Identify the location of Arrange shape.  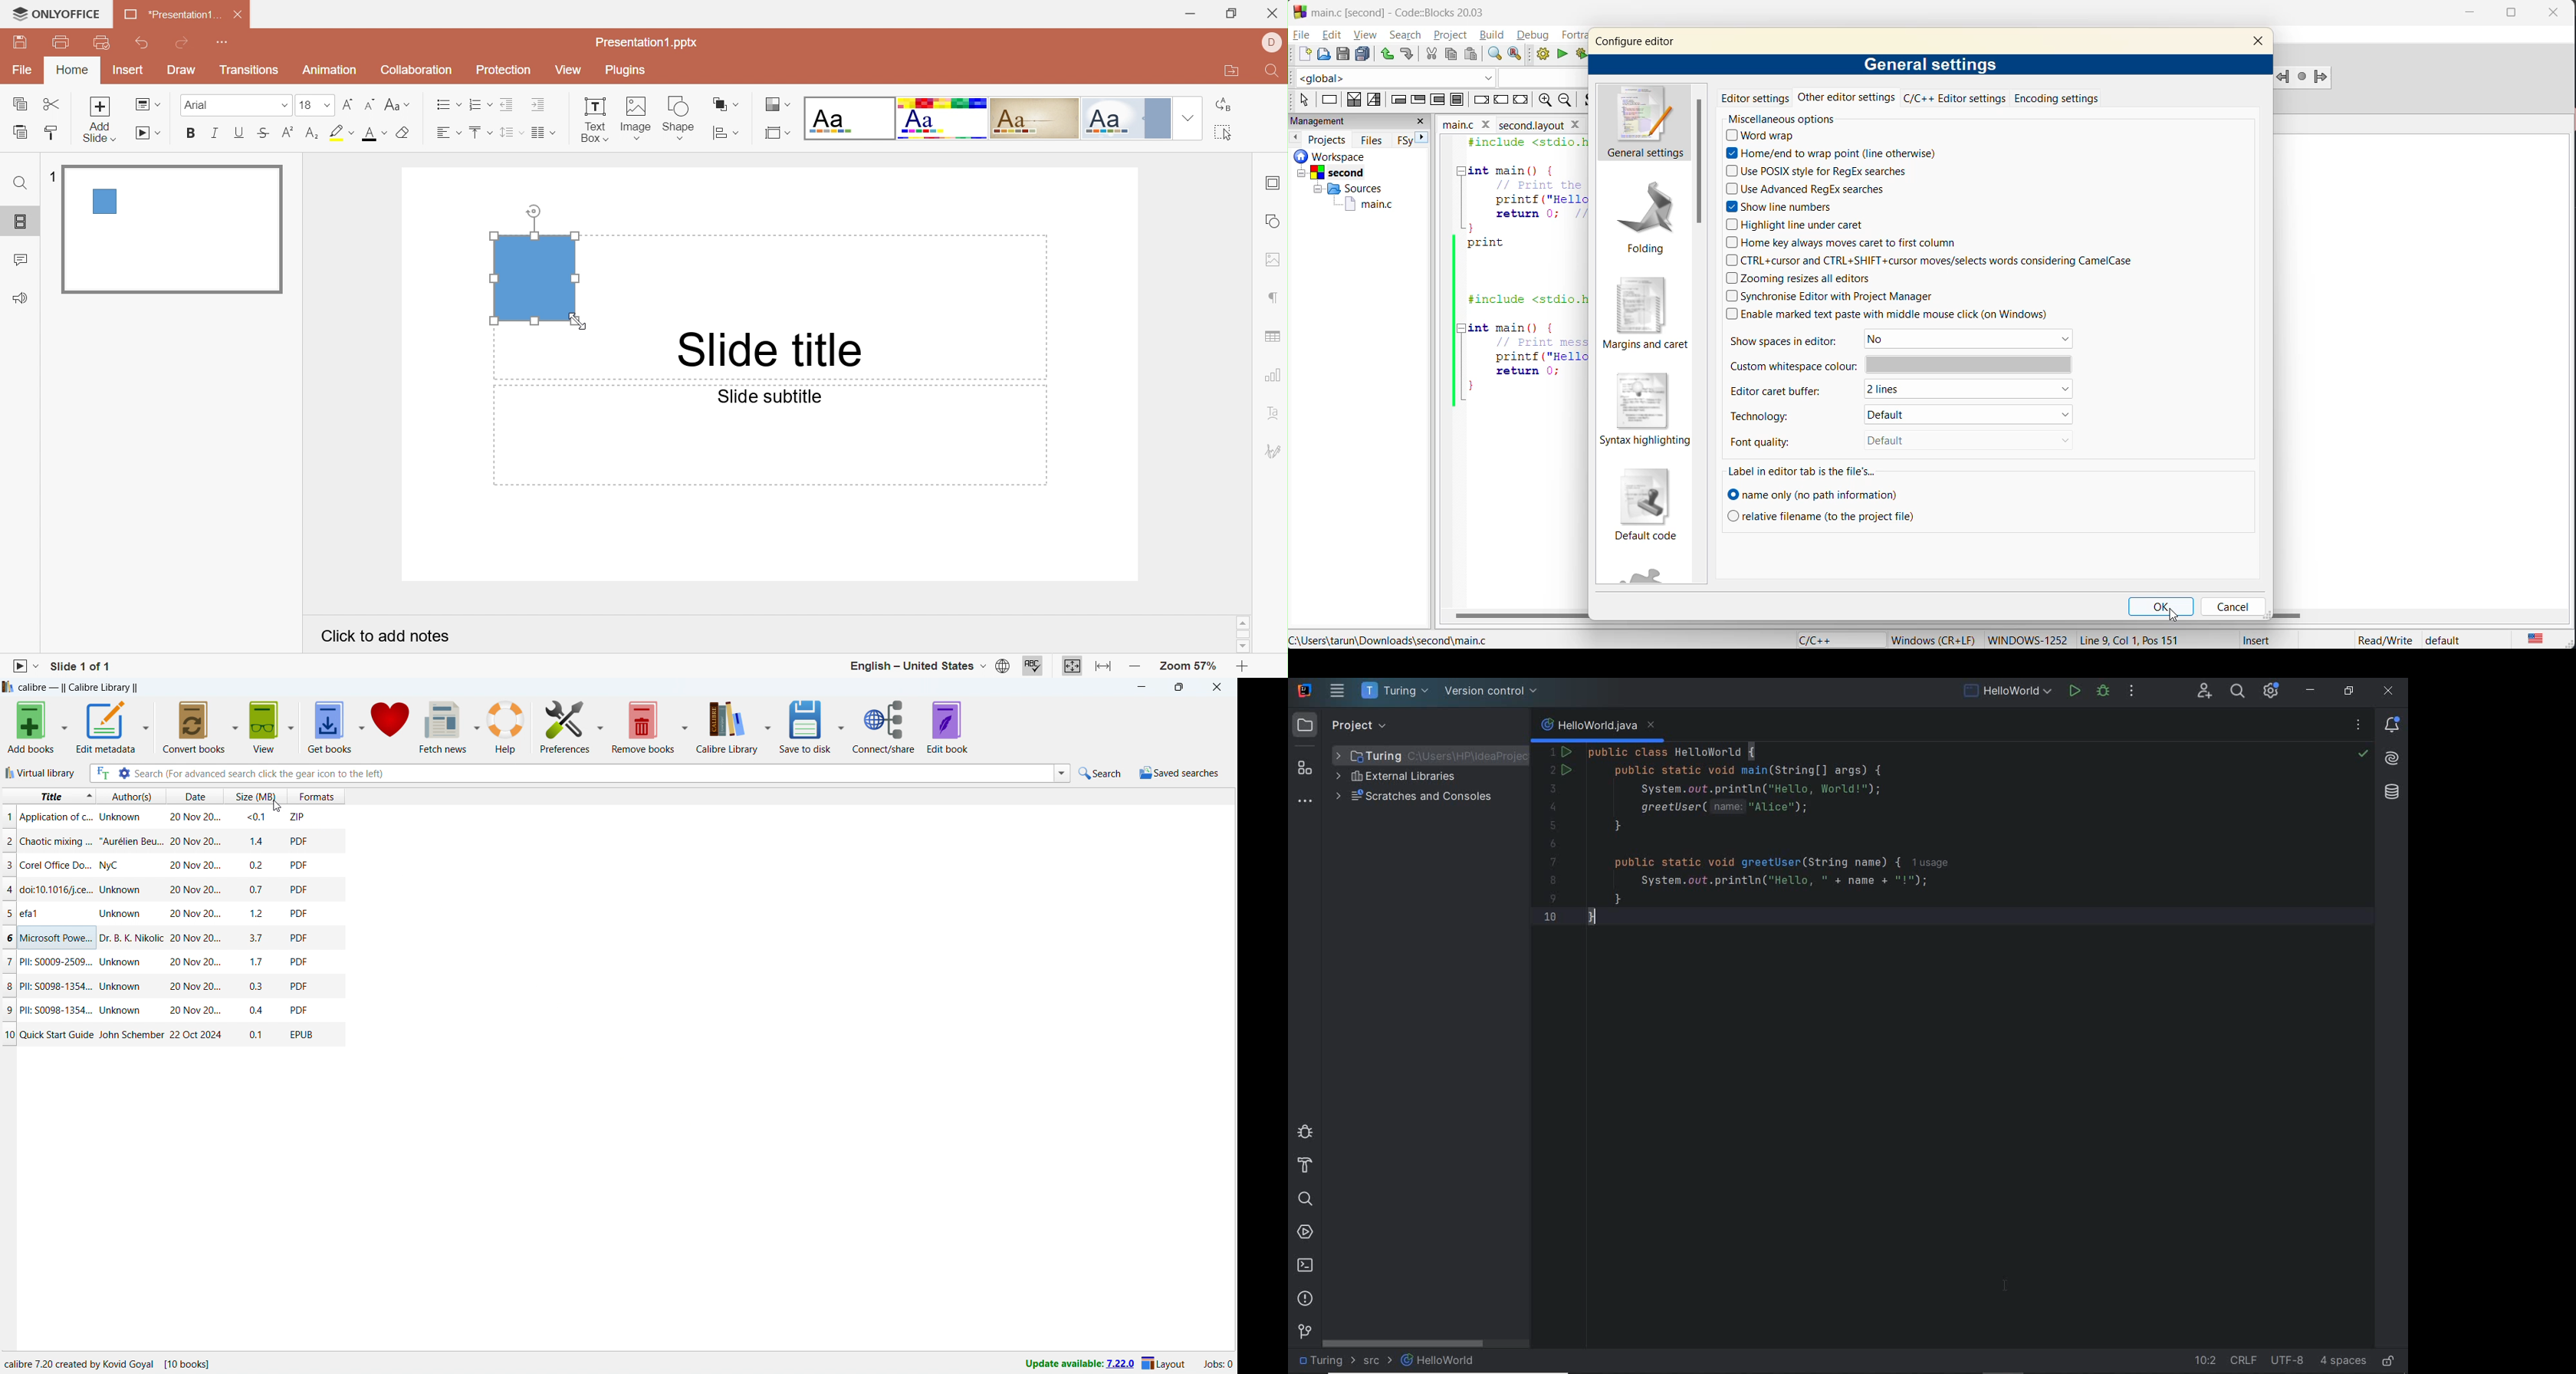
(724, 105).